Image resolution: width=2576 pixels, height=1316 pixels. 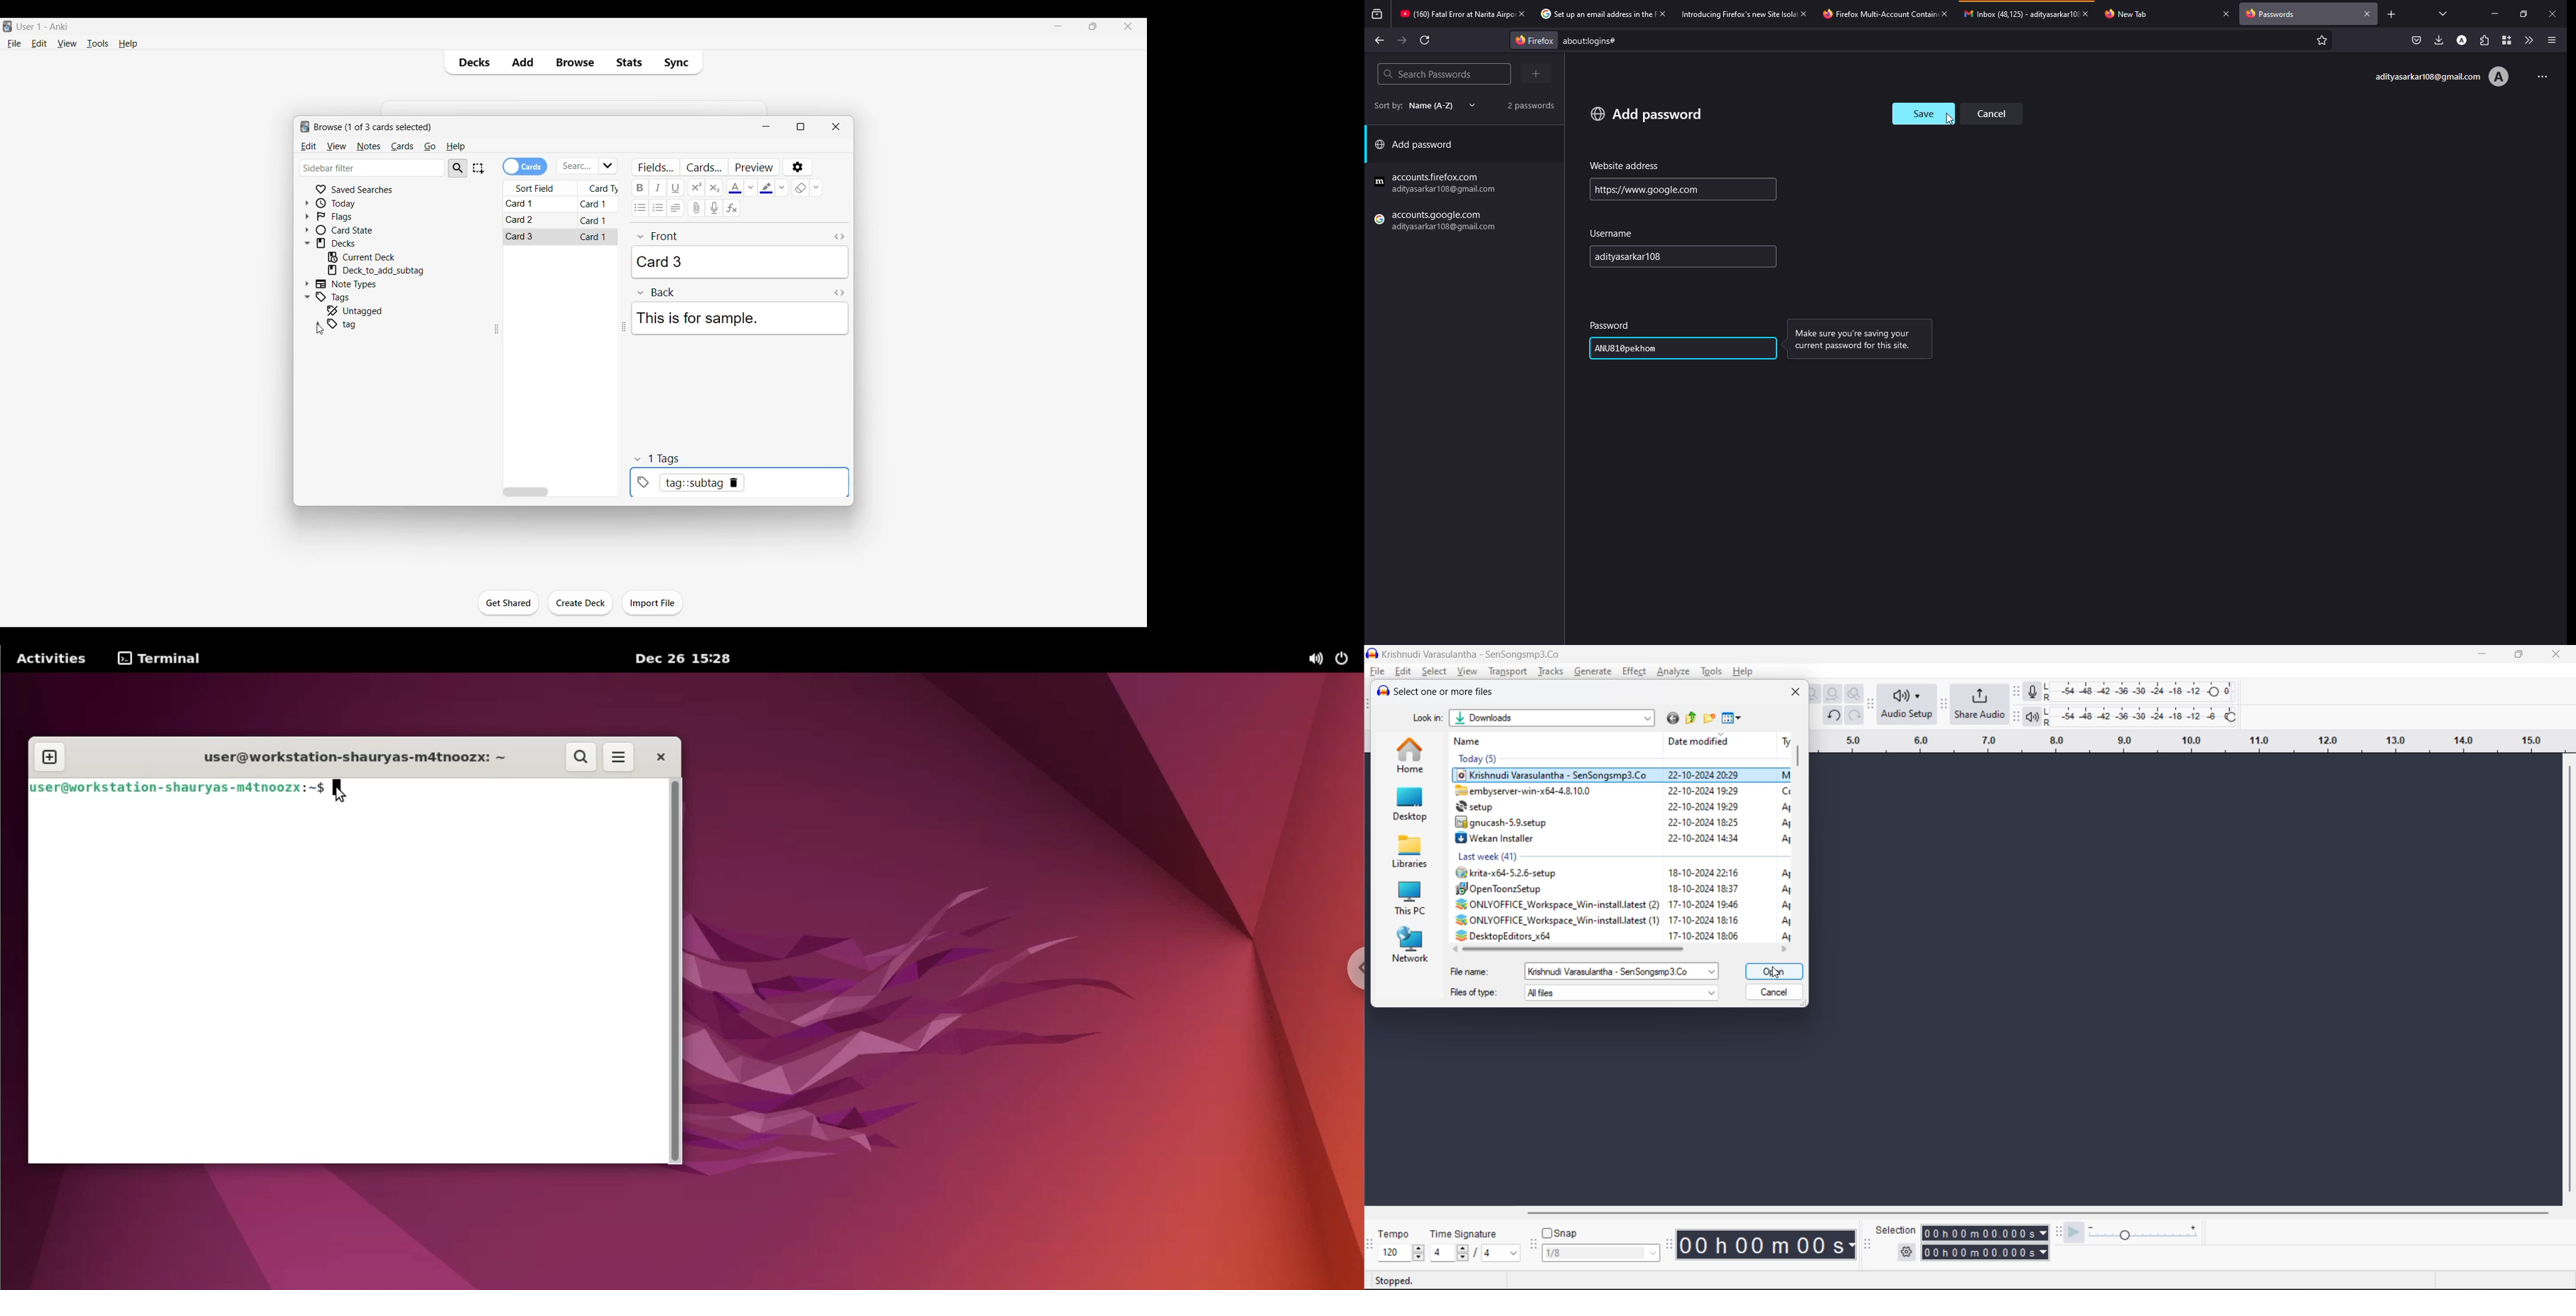 What do you see at coordinates (1521, 13) in the screenshot?
I see `close` at bounding box center [1521, 13].